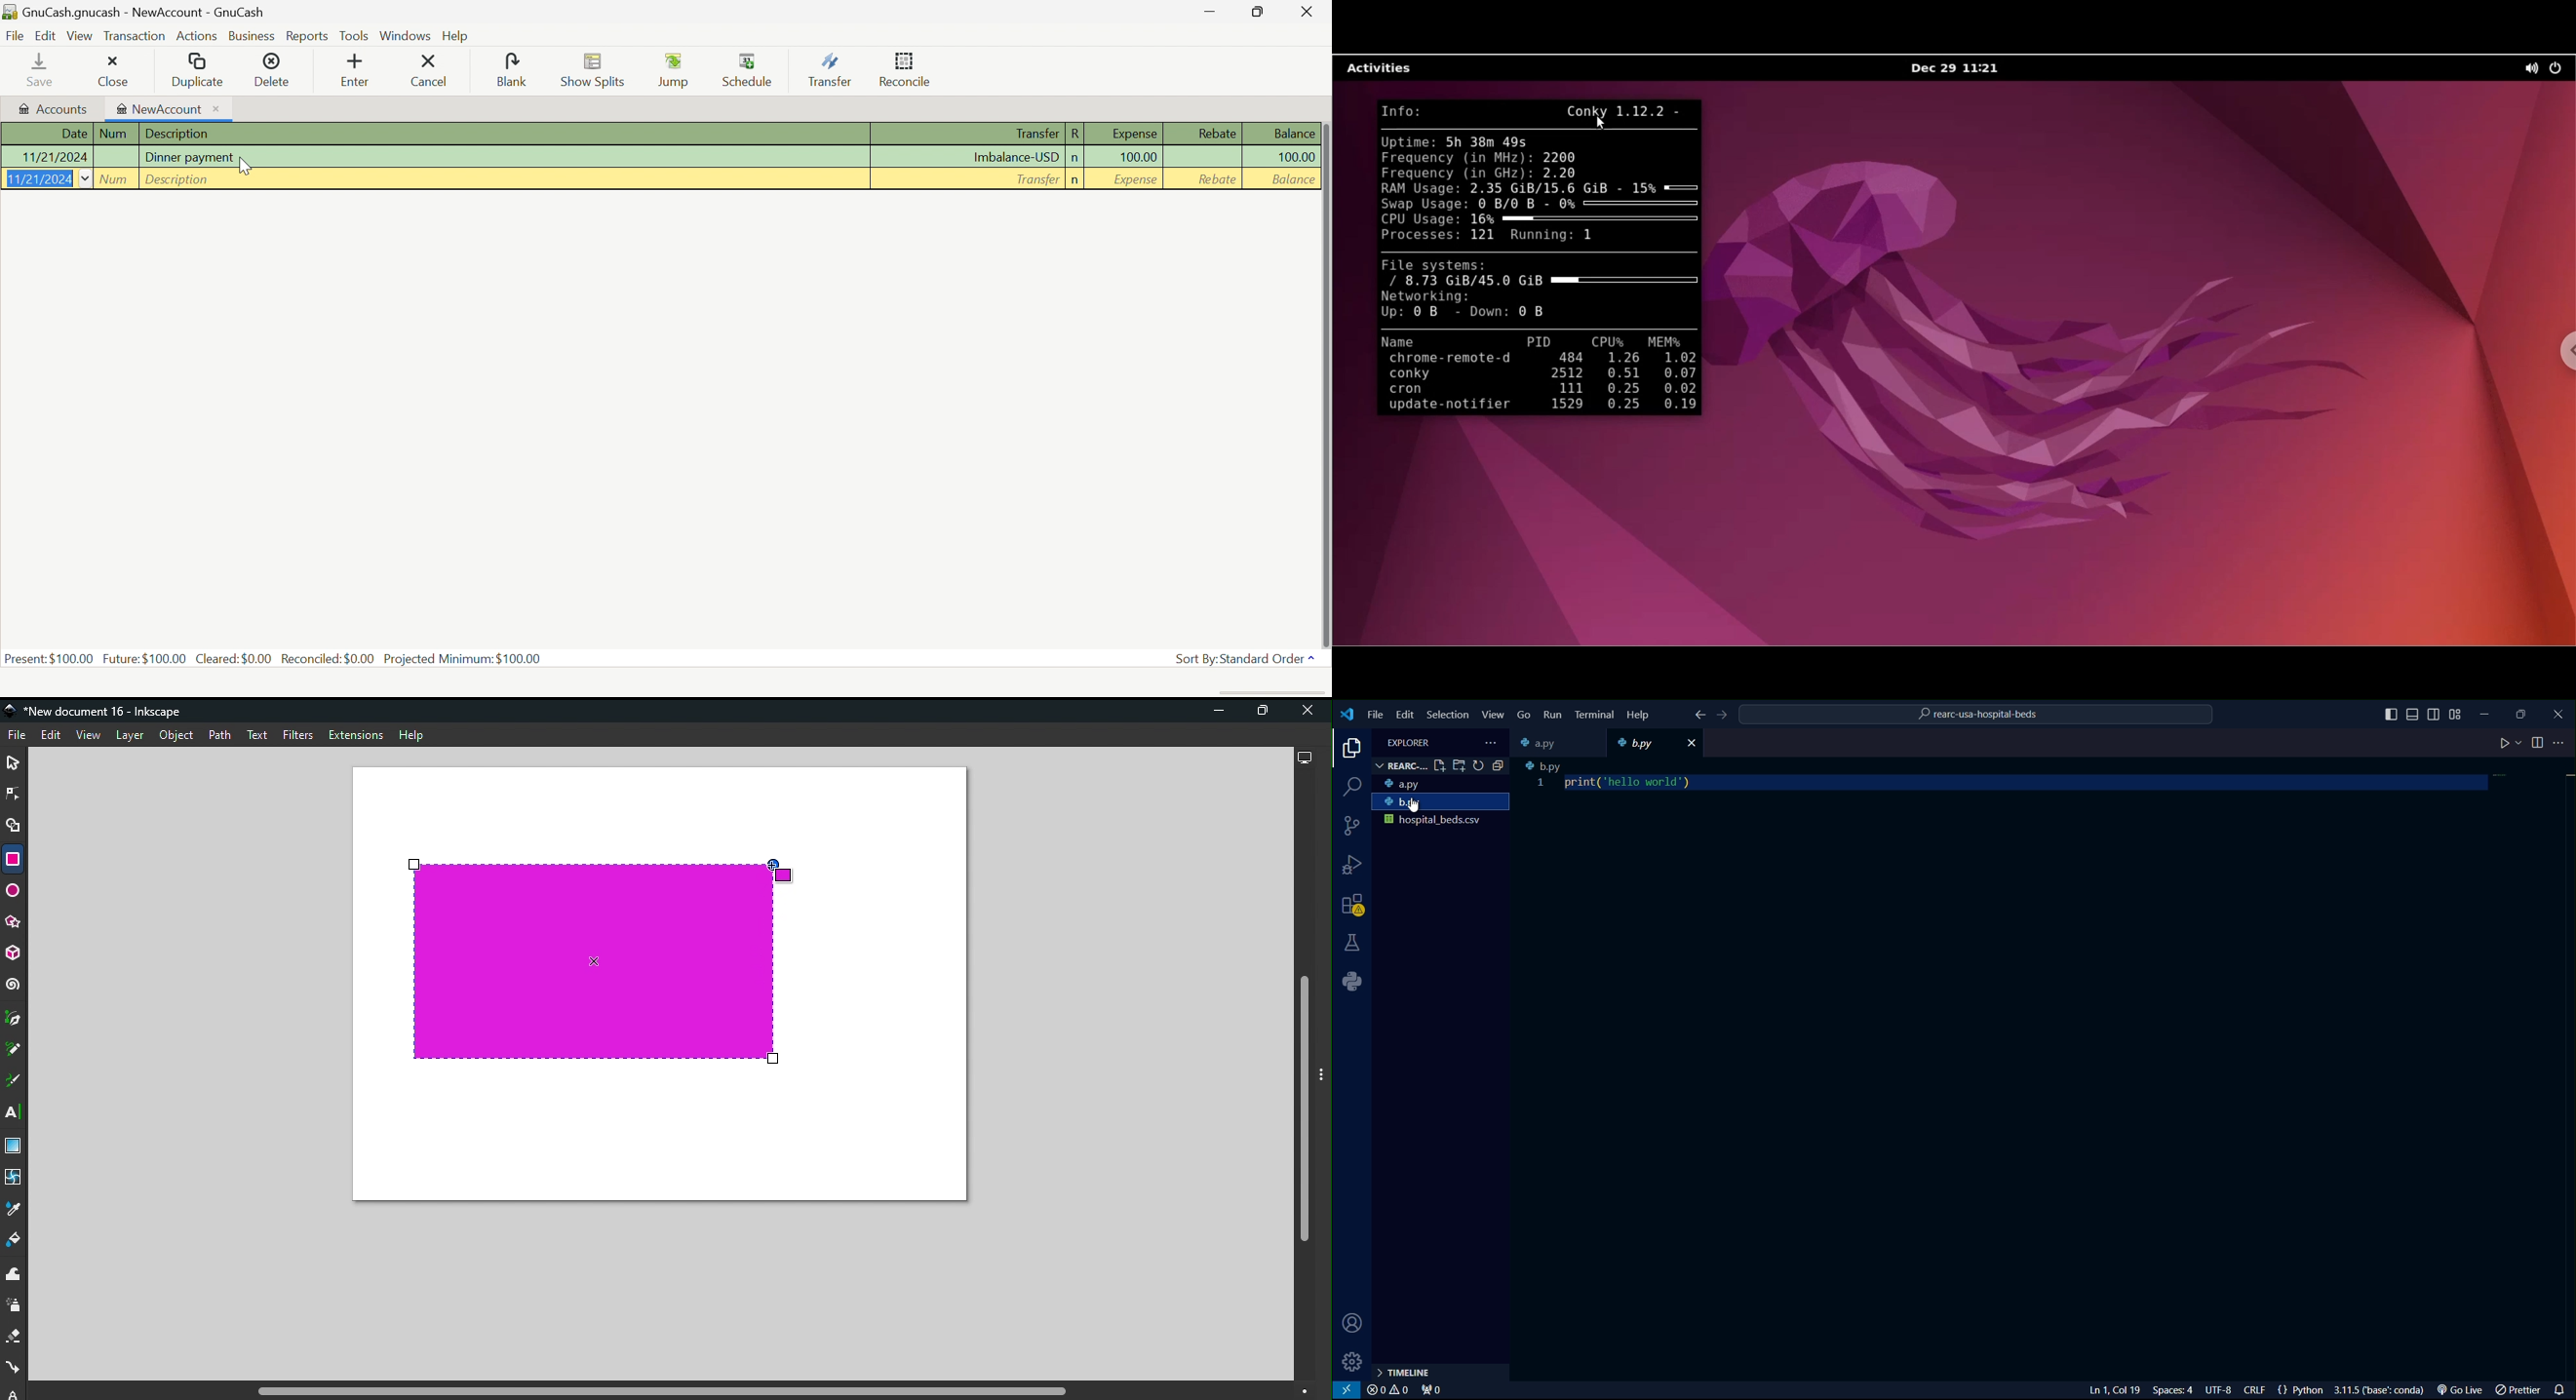 The width and height of the screenshot is (2576, 1400). What do you see at coordinates (456, 35) in the screenshot?
I see `Help` at bounding box center [456, 35].